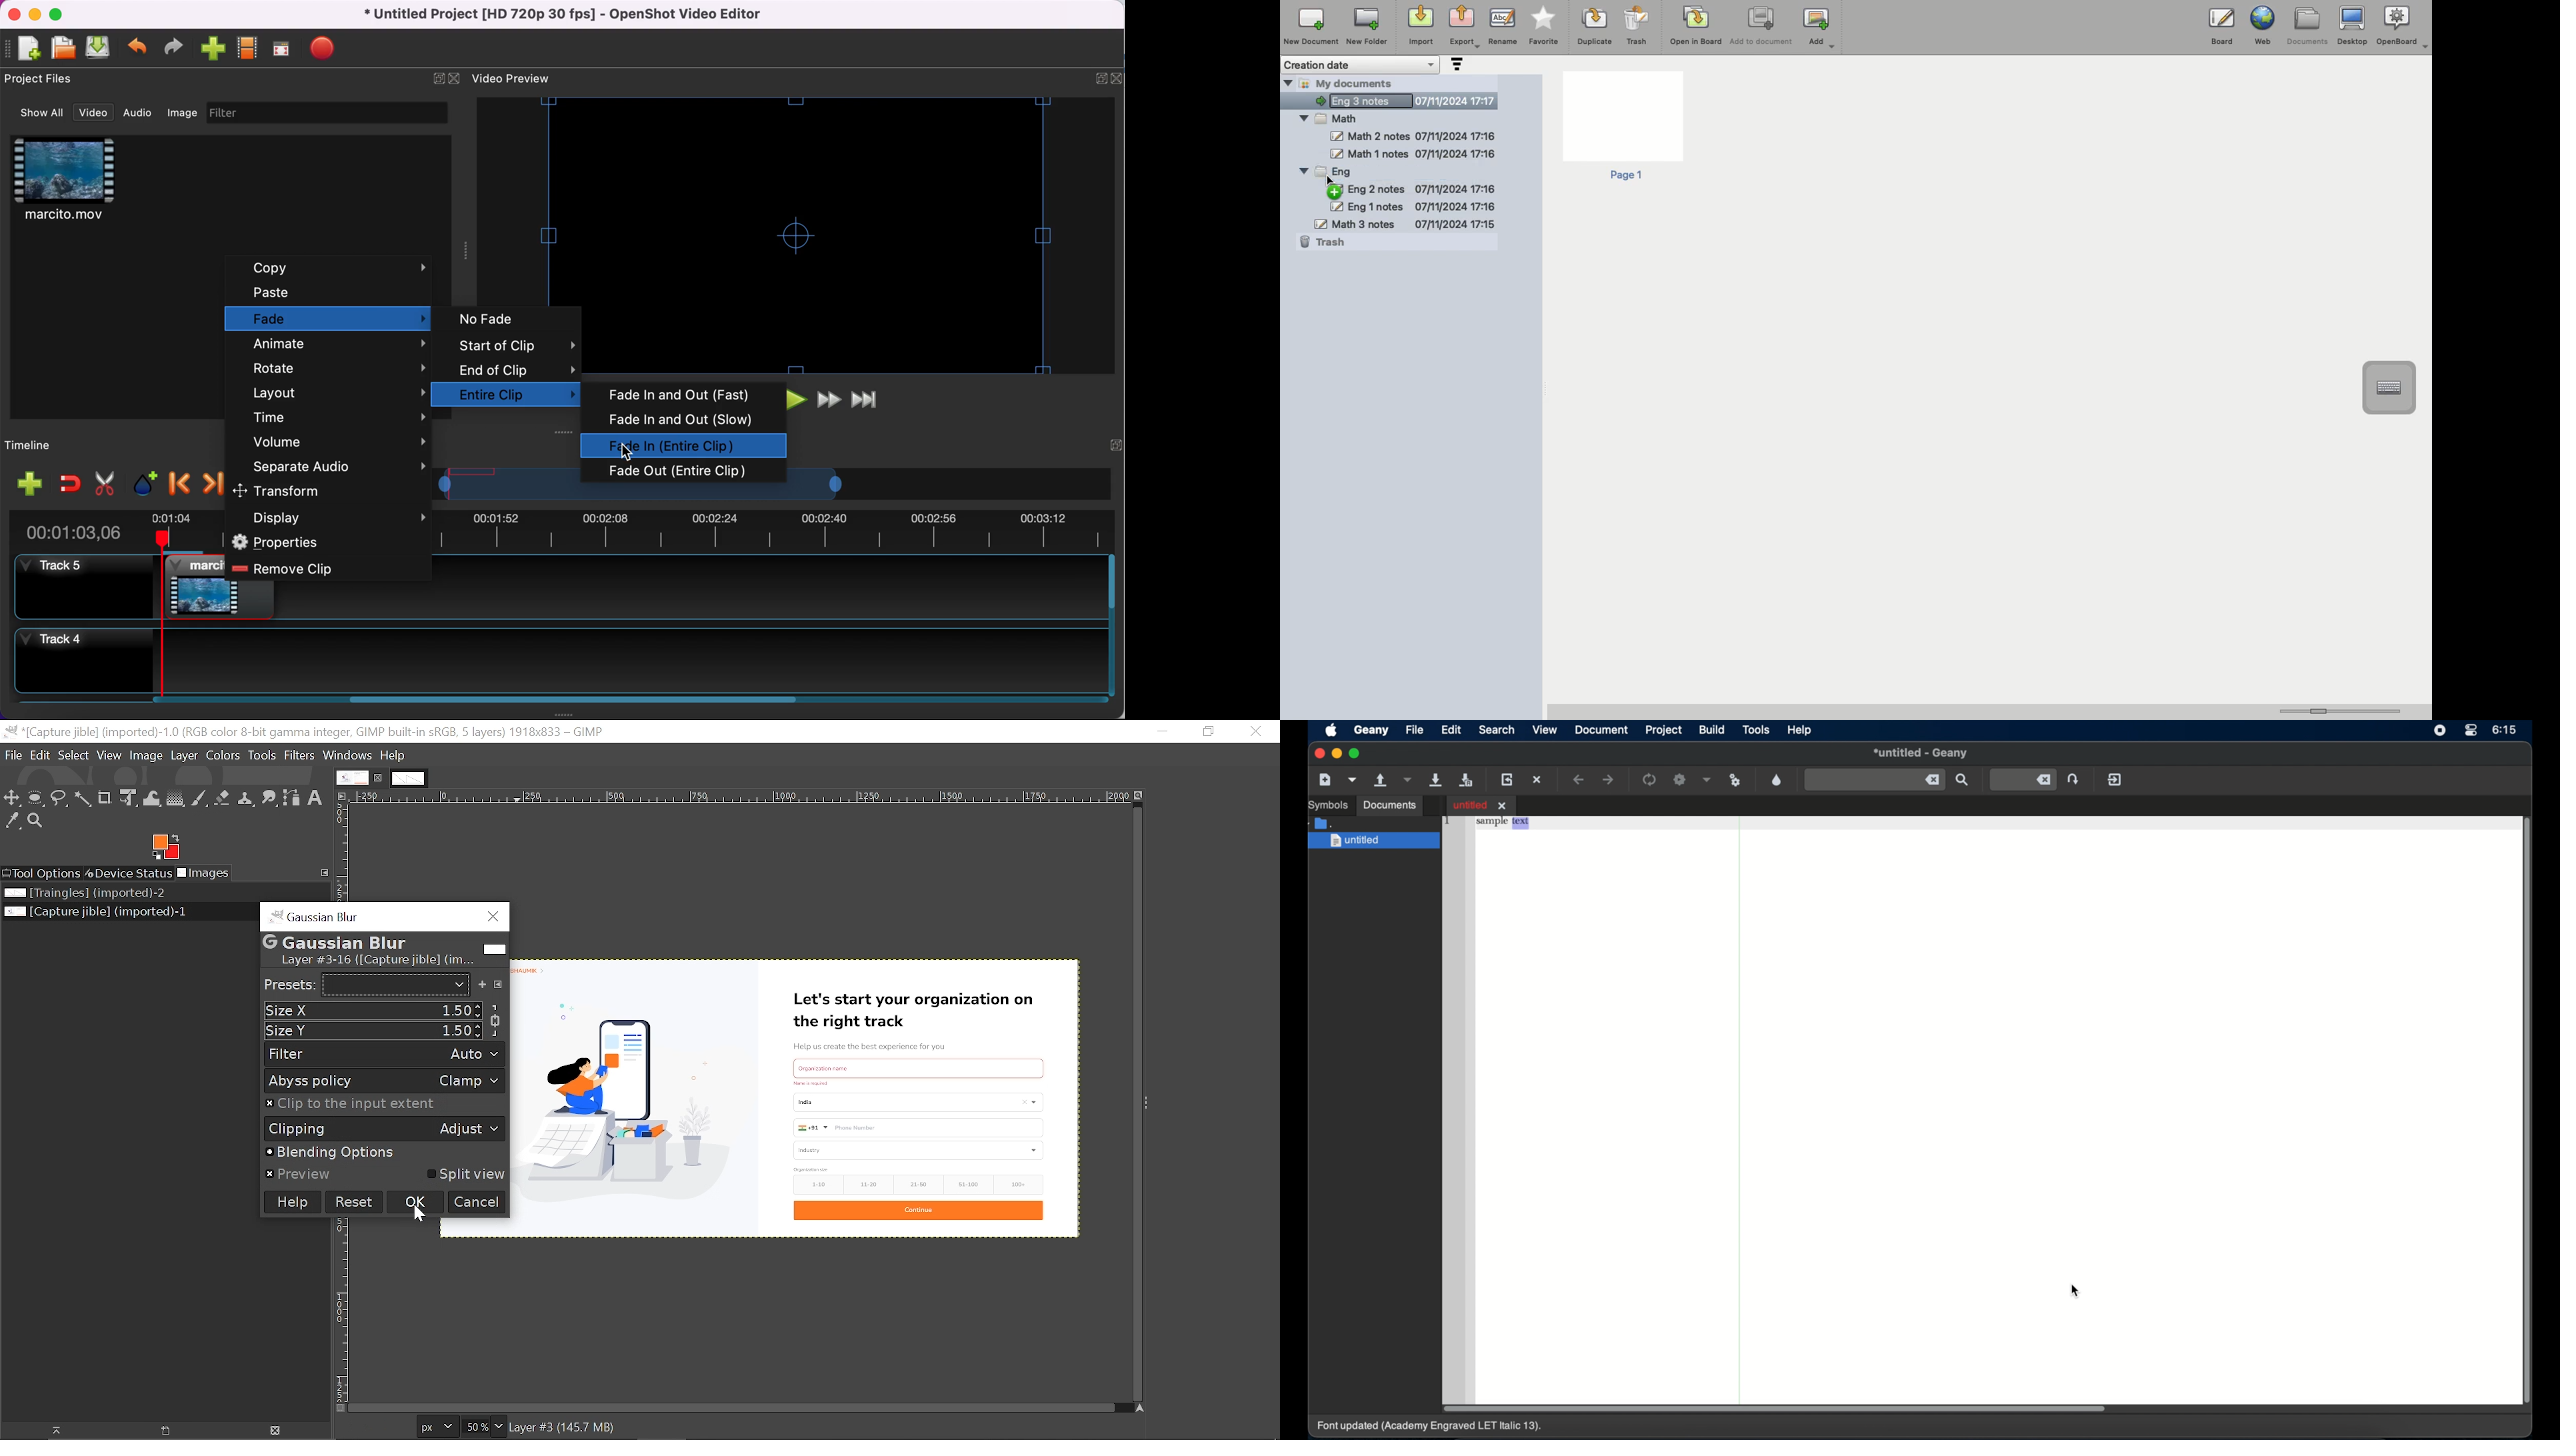 Image resolution: width=2576 pixels, height=1456 pixels. What do you see at coordinates (66, 483) in the screenshot?
I see `enable snapping` at bounding box center [66, 483].